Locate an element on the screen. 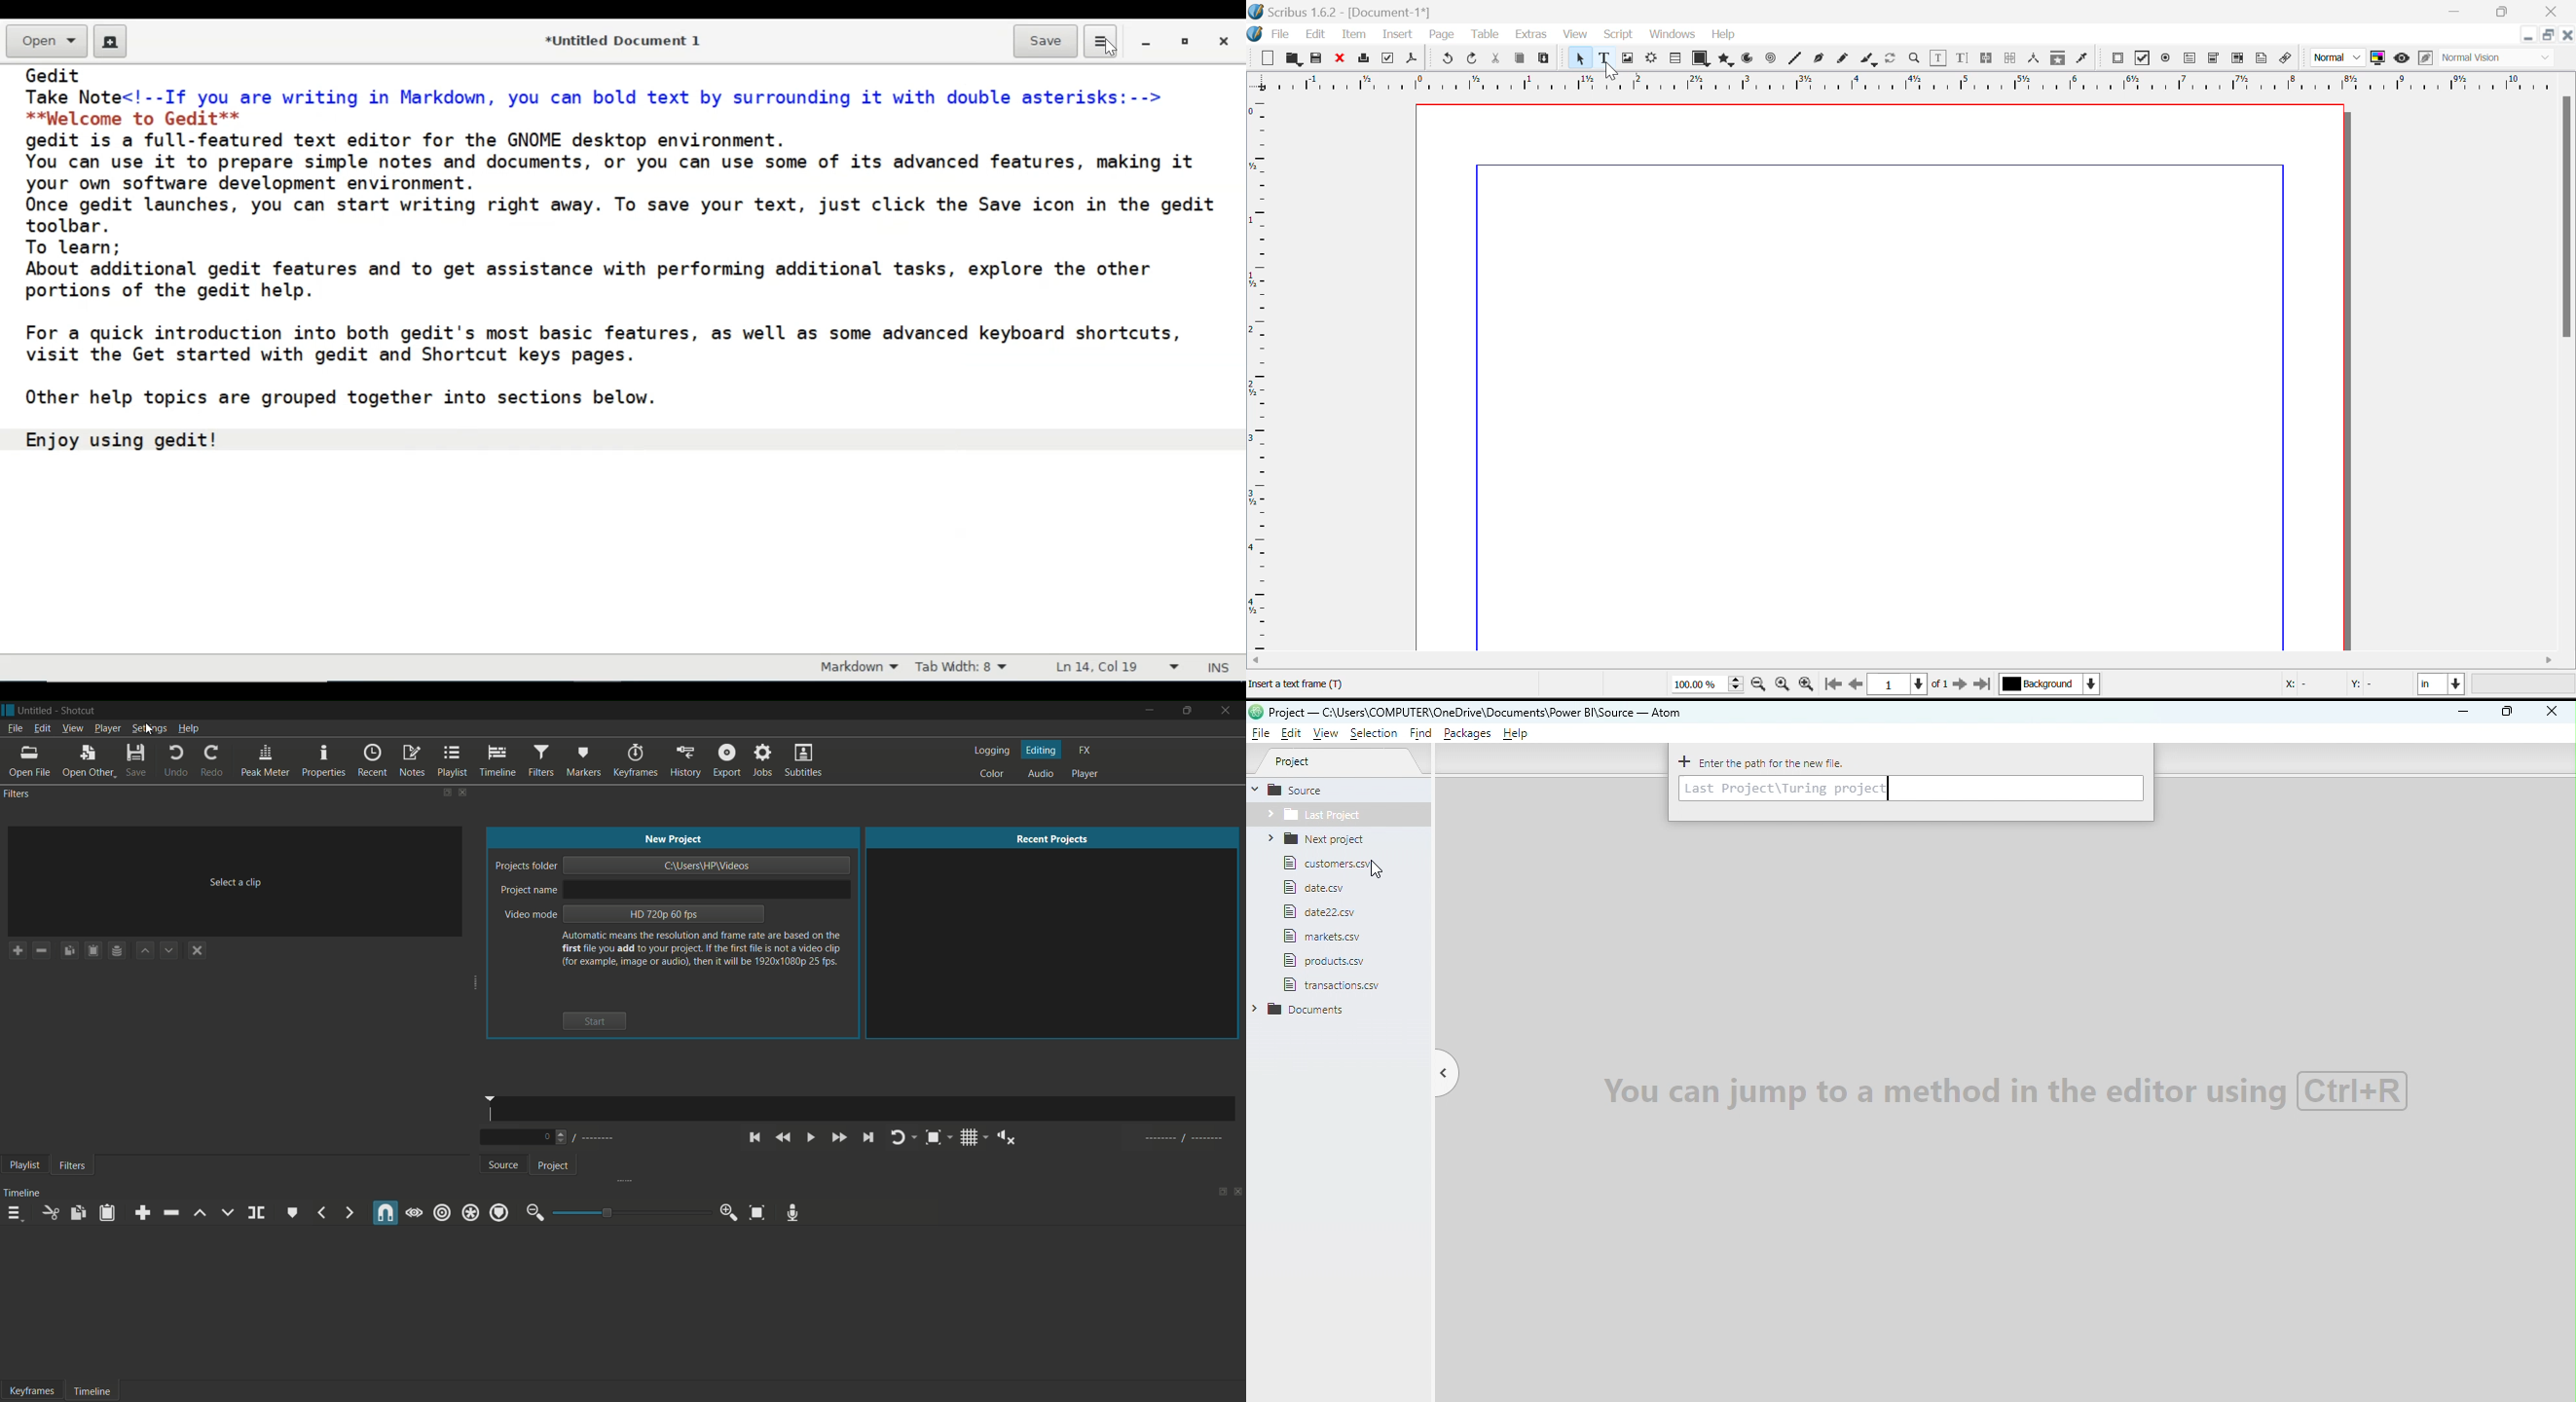 This screenshot has width=2576, height=1428. Render Frame is located at coordinates (1651, 59).